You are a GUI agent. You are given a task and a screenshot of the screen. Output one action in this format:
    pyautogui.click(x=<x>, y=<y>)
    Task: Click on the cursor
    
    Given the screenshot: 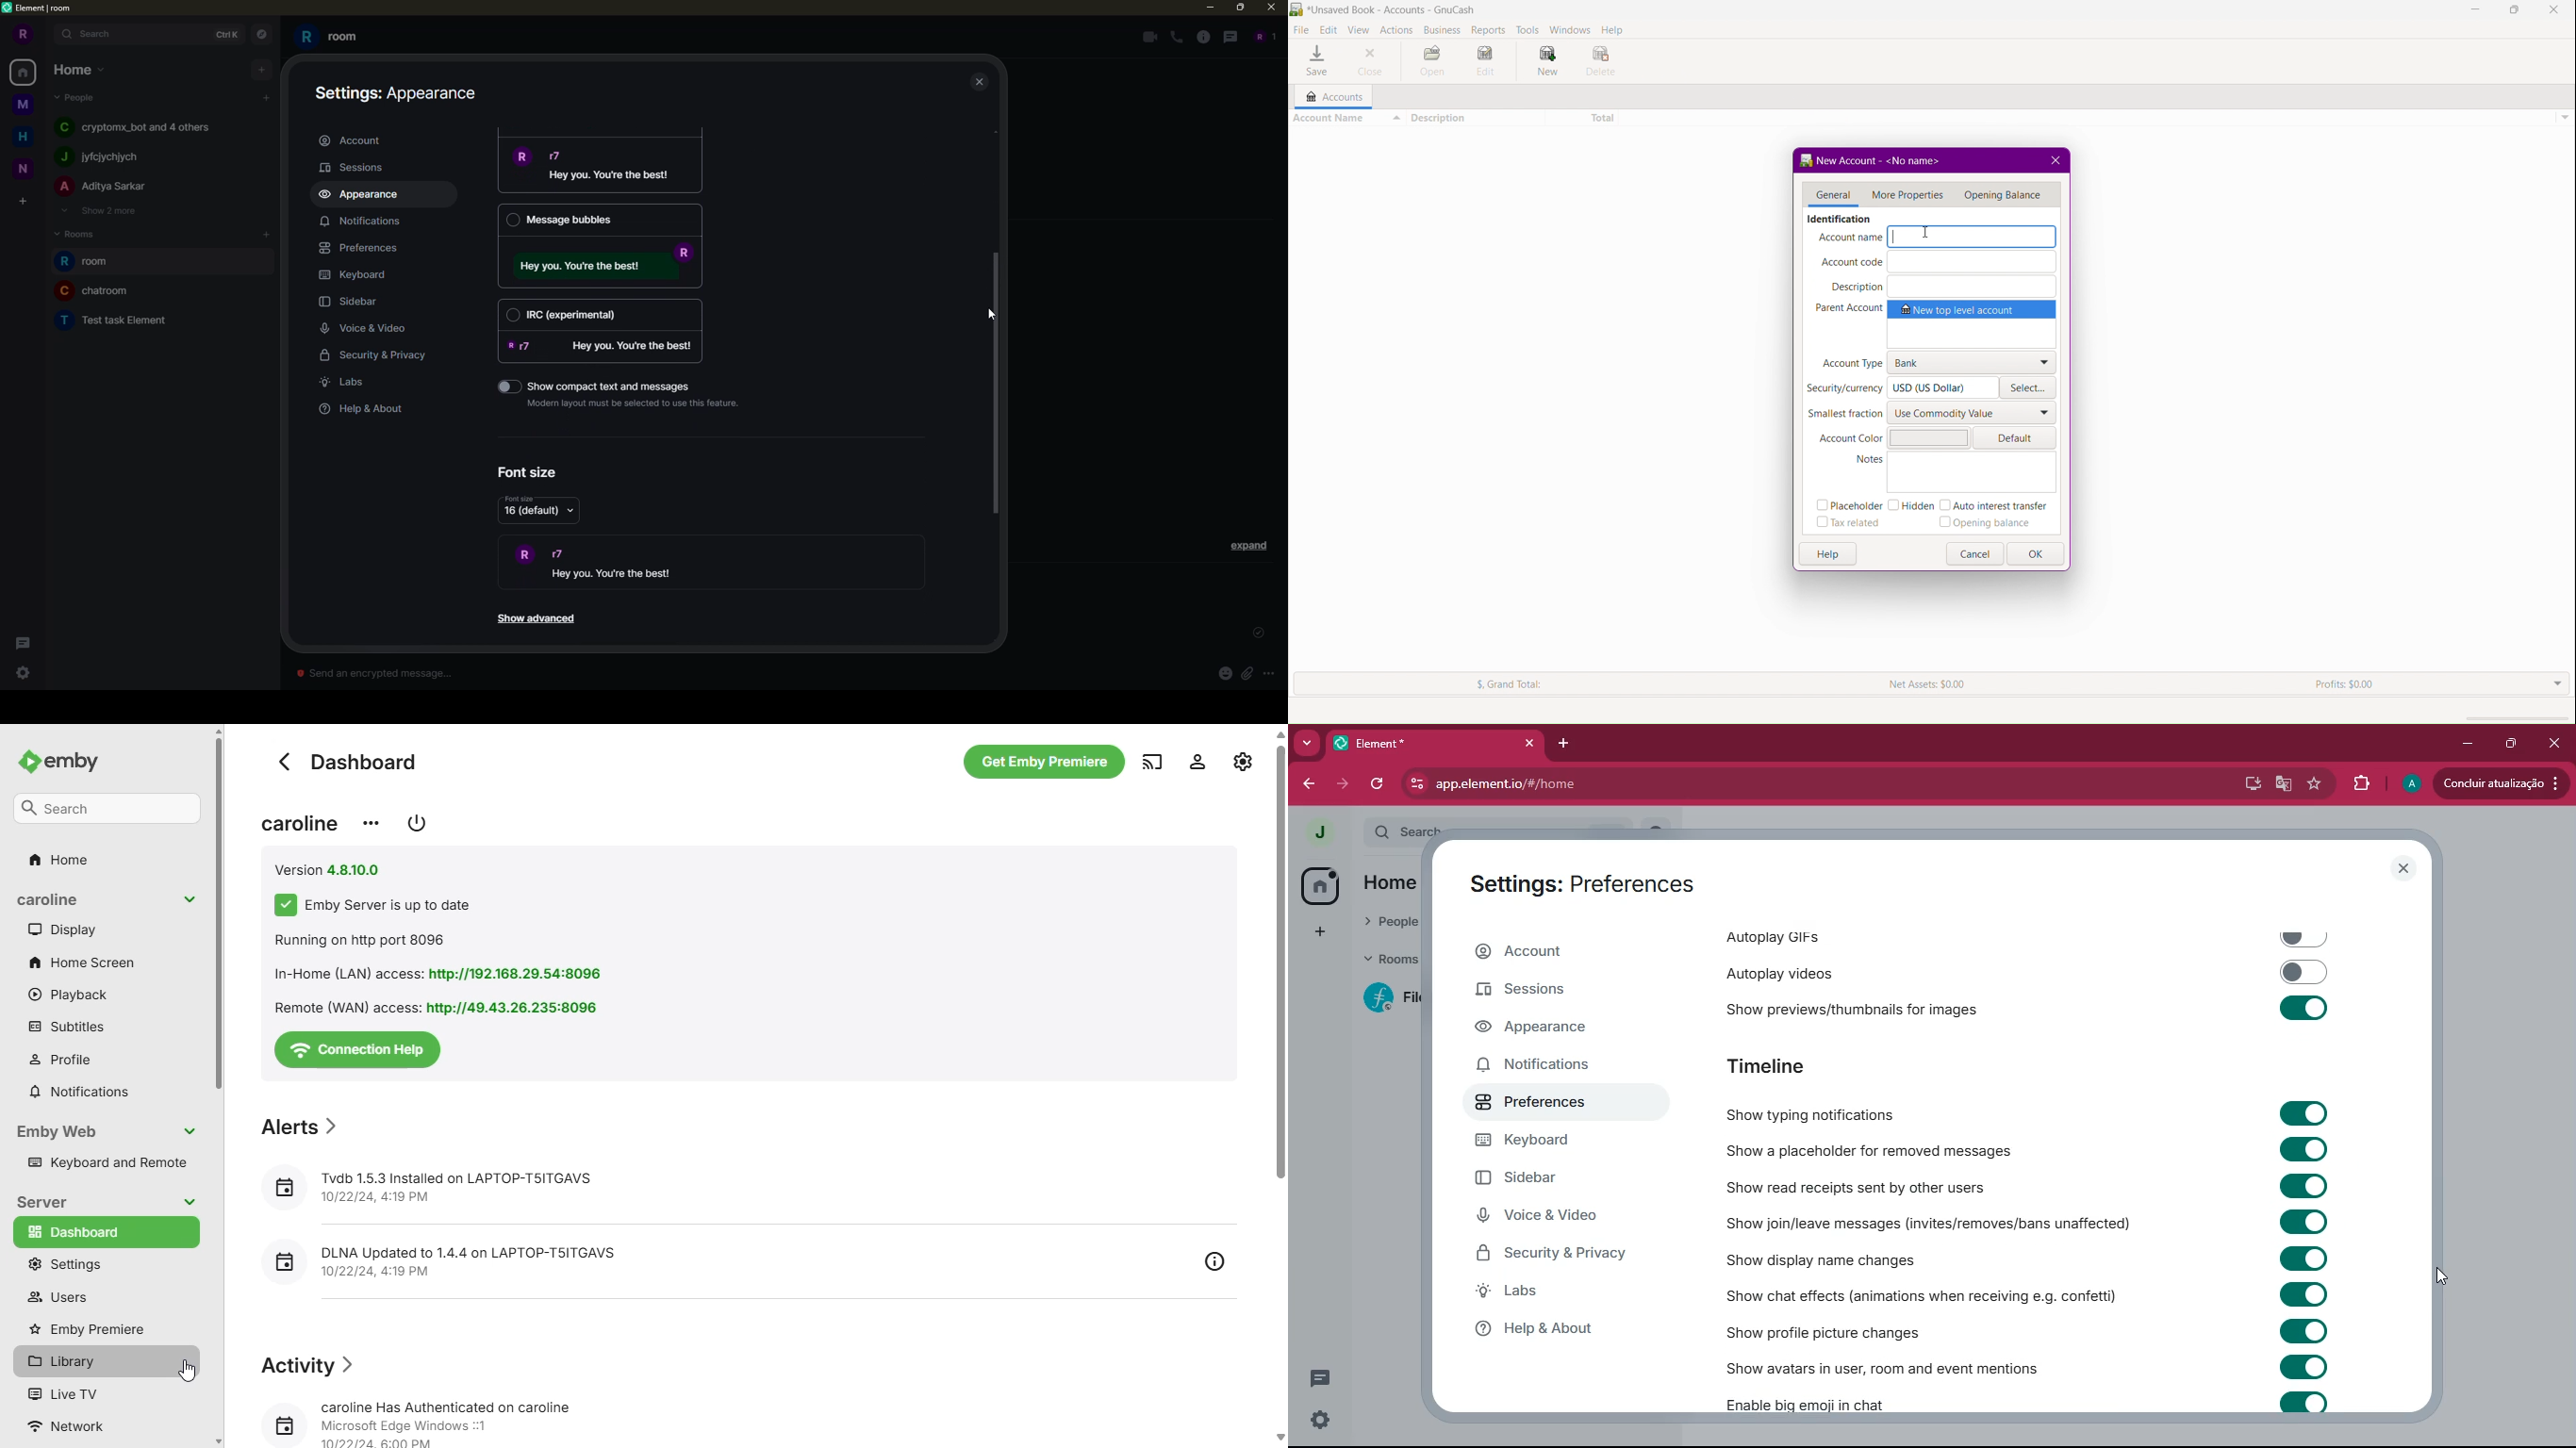 What is the action you would take?
    pyautogui.click(x=187, y=1372)
    